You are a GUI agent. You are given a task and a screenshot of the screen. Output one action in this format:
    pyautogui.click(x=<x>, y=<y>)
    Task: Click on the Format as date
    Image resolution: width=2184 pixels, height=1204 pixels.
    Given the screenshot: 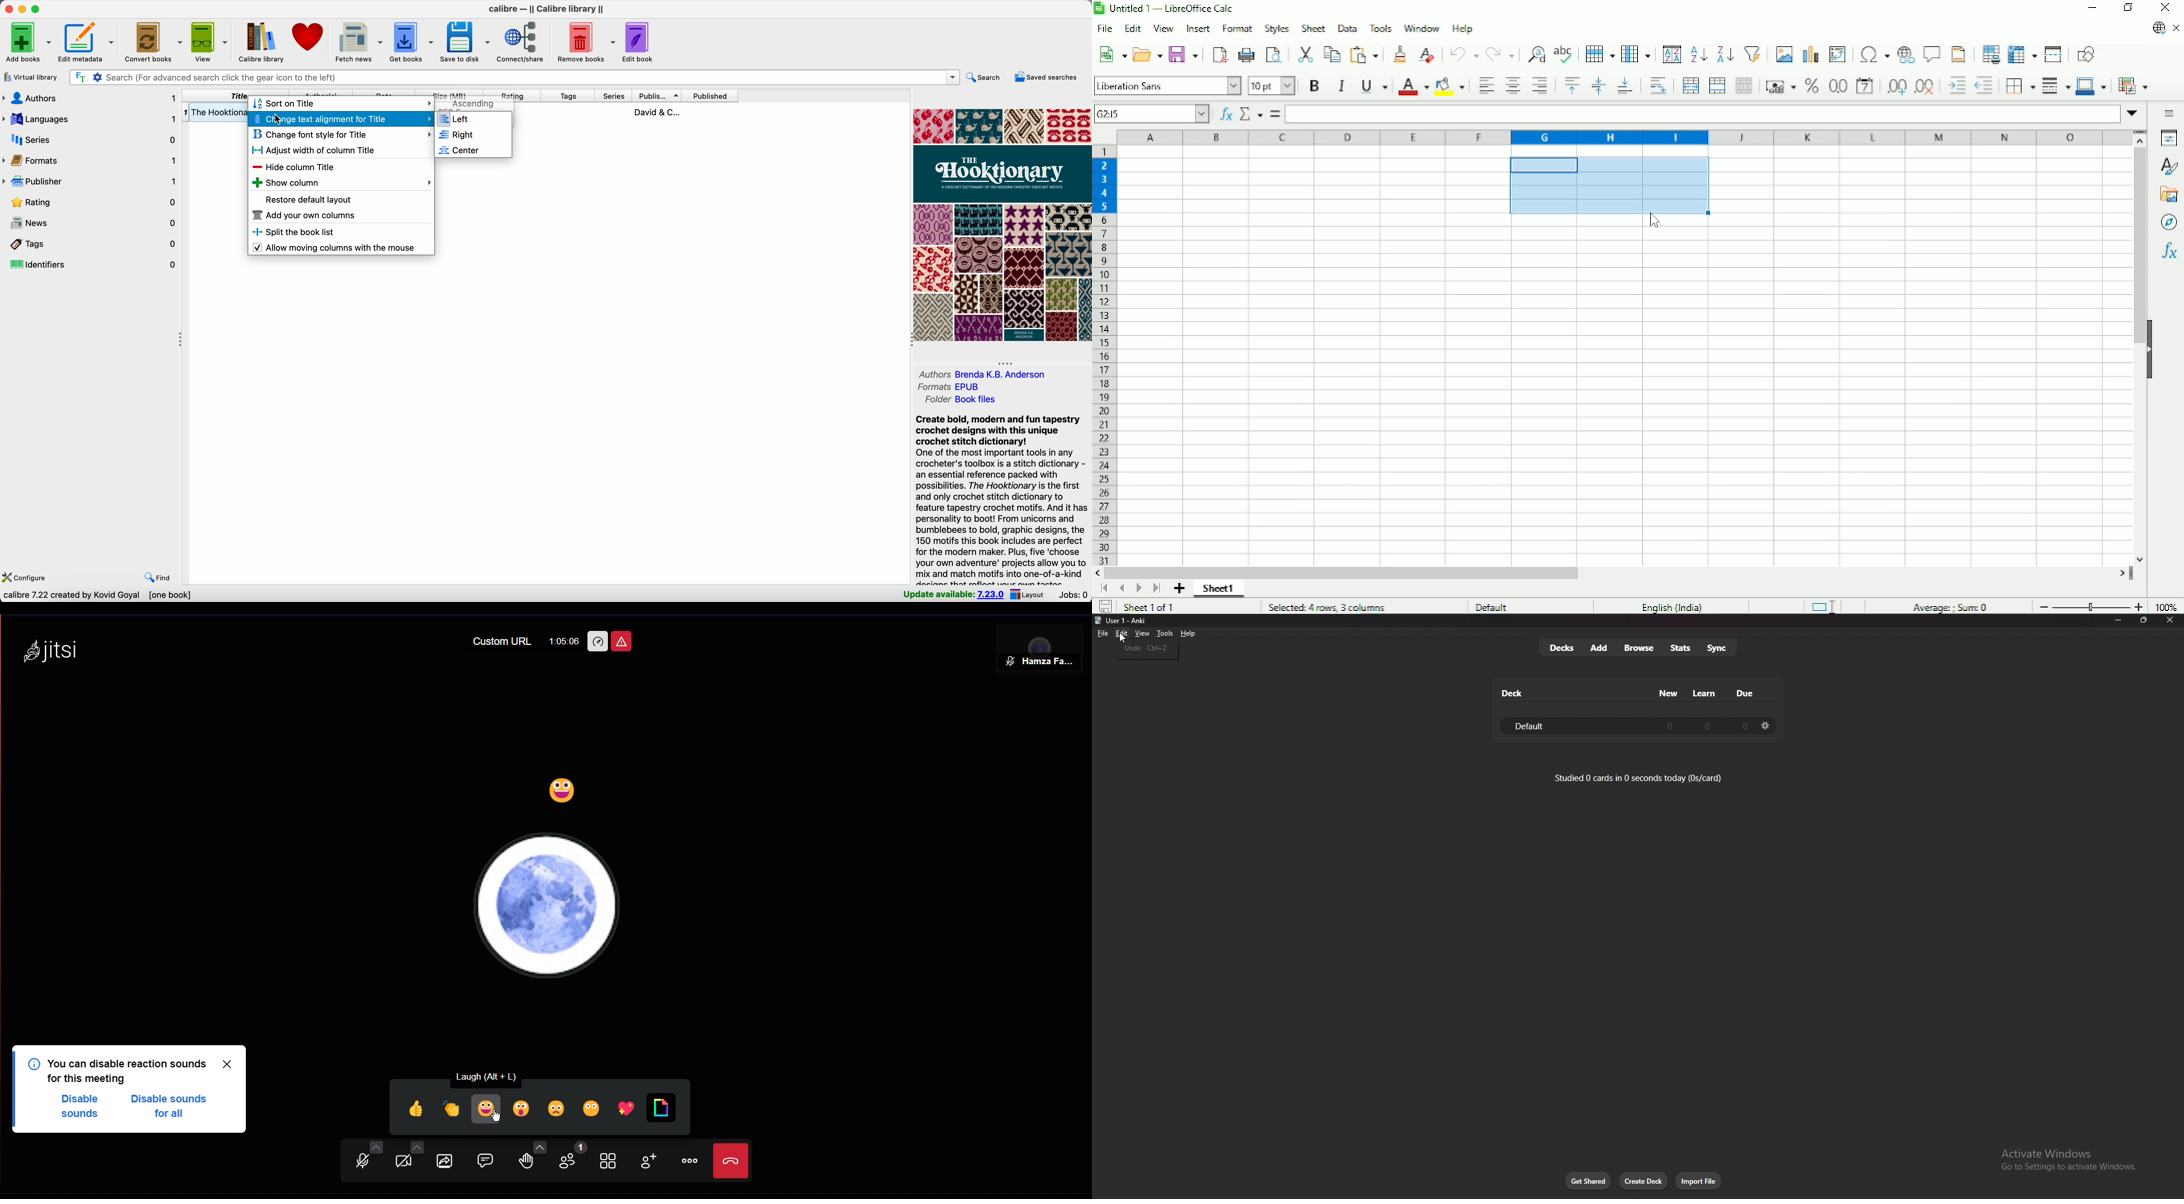 What is the action you would take?
    pyautogui.click(x=1865, y=87)
    